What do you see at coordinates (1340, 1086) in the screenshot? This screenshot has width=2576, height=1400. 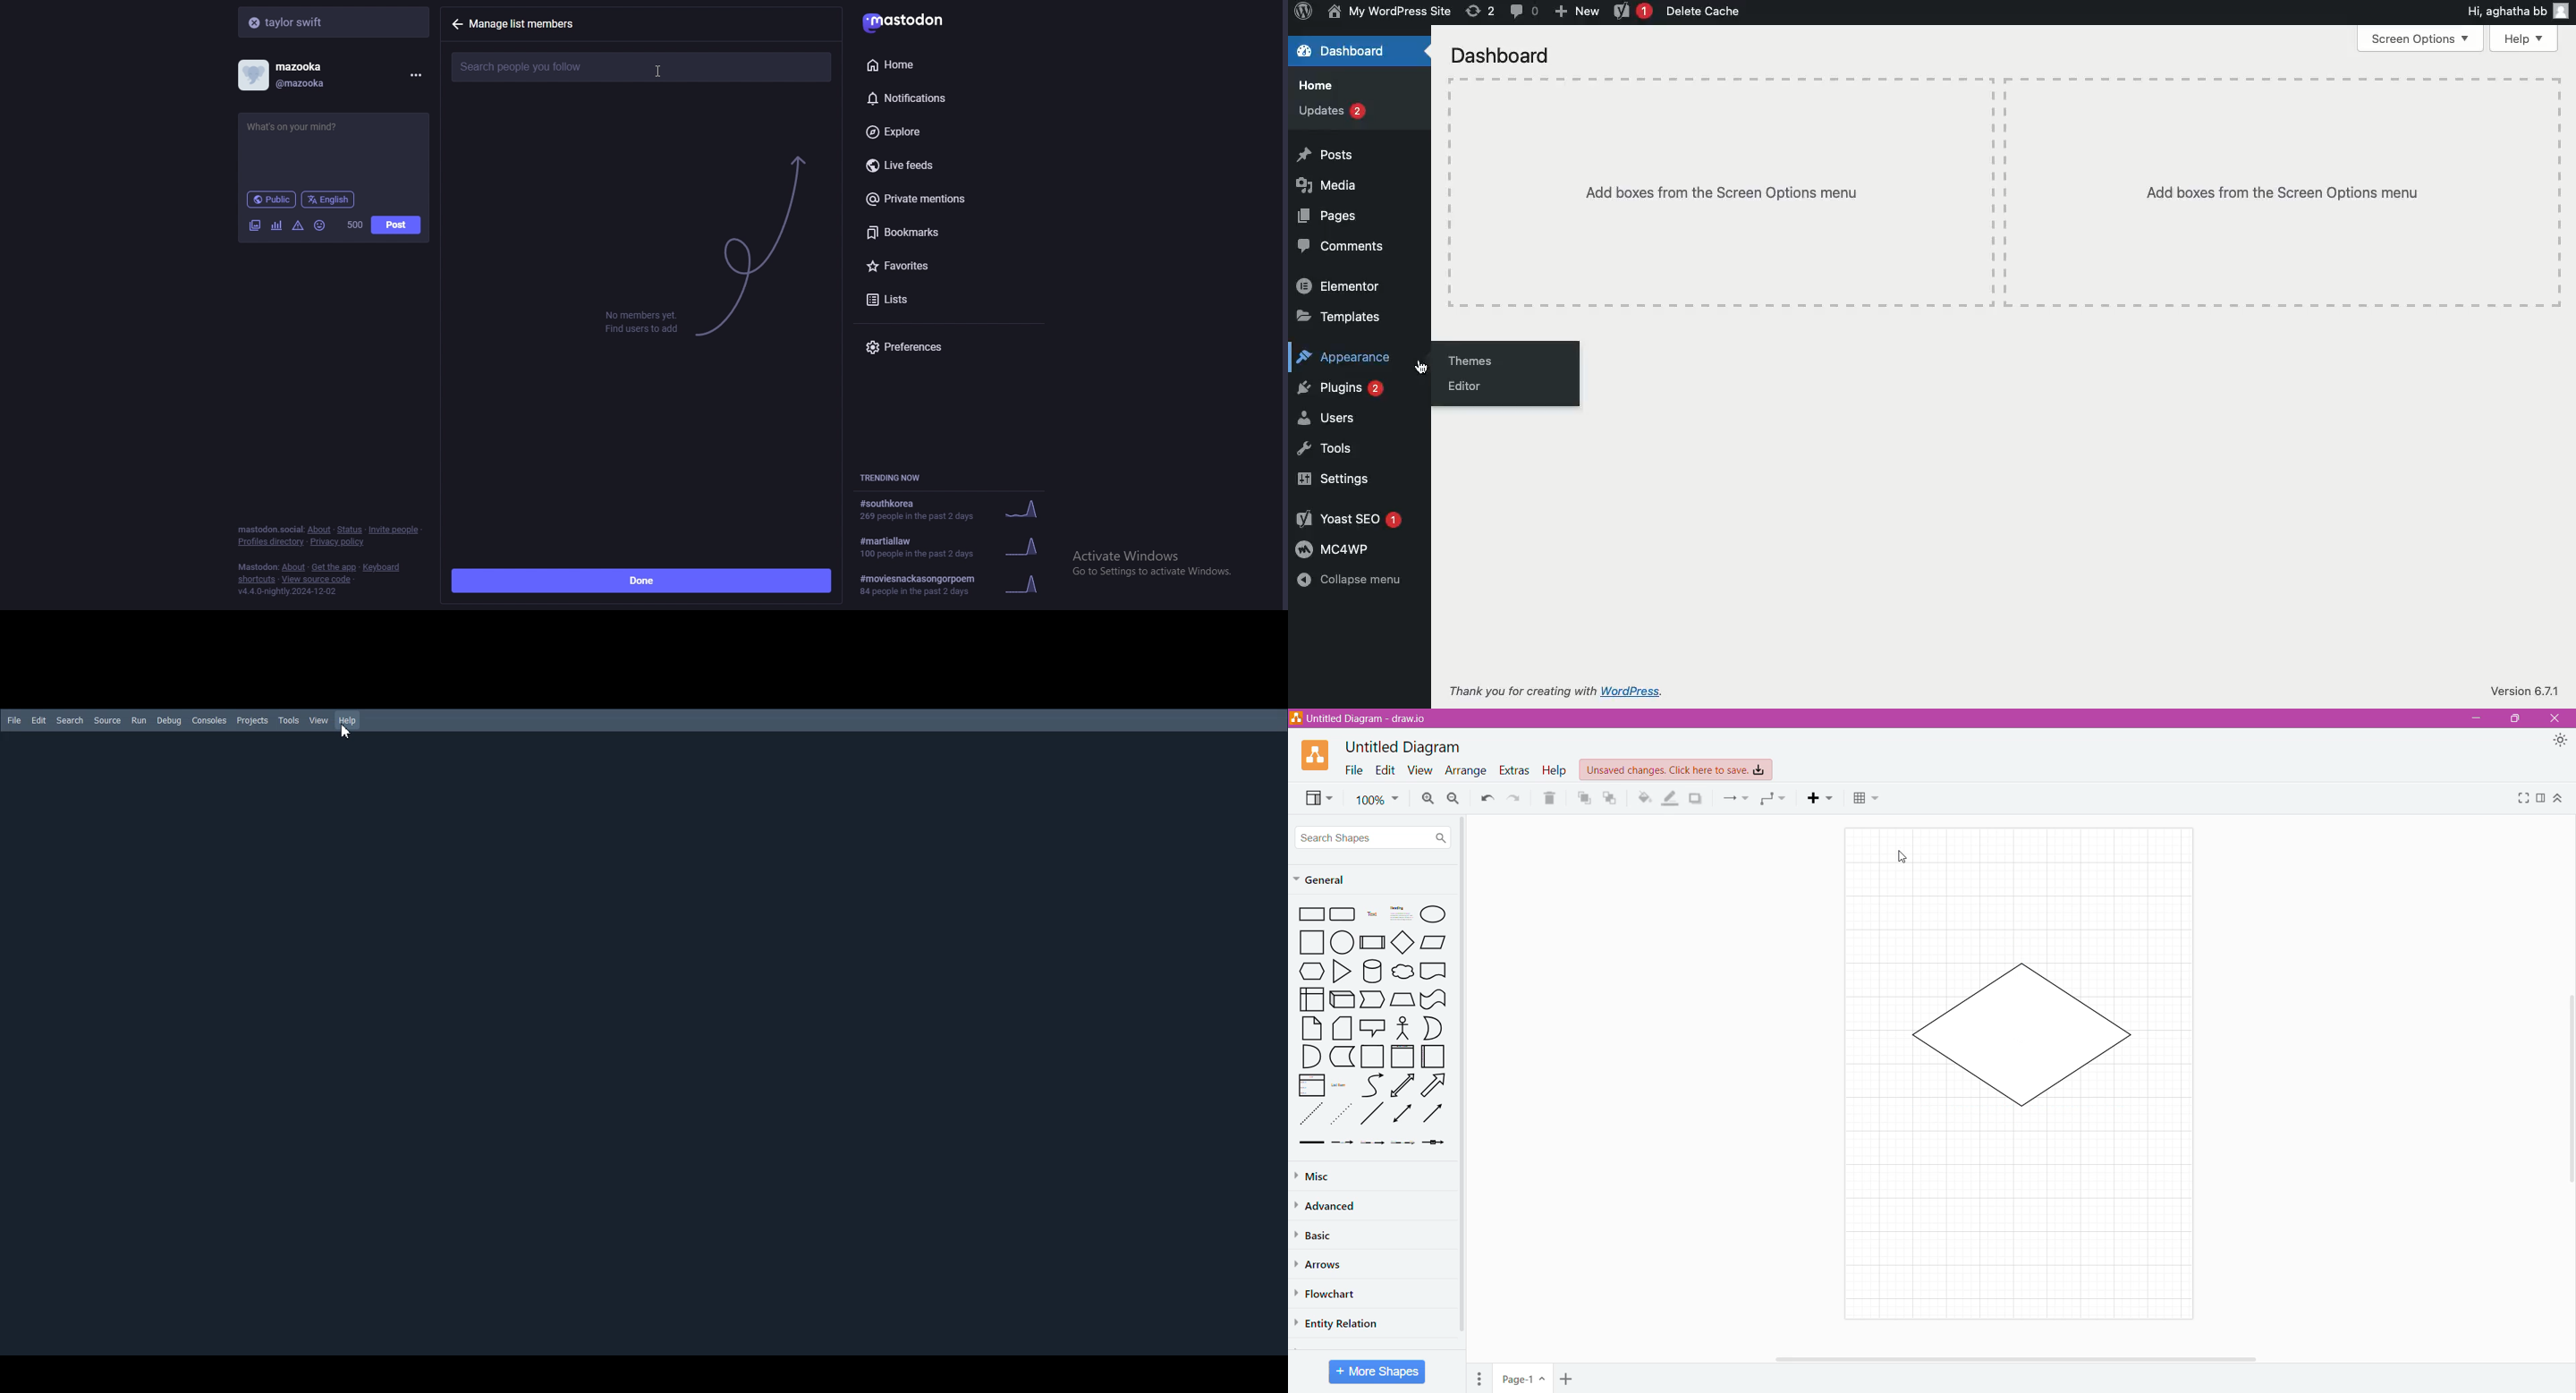 I see `List Item` at bounding box center [1340, 1086].